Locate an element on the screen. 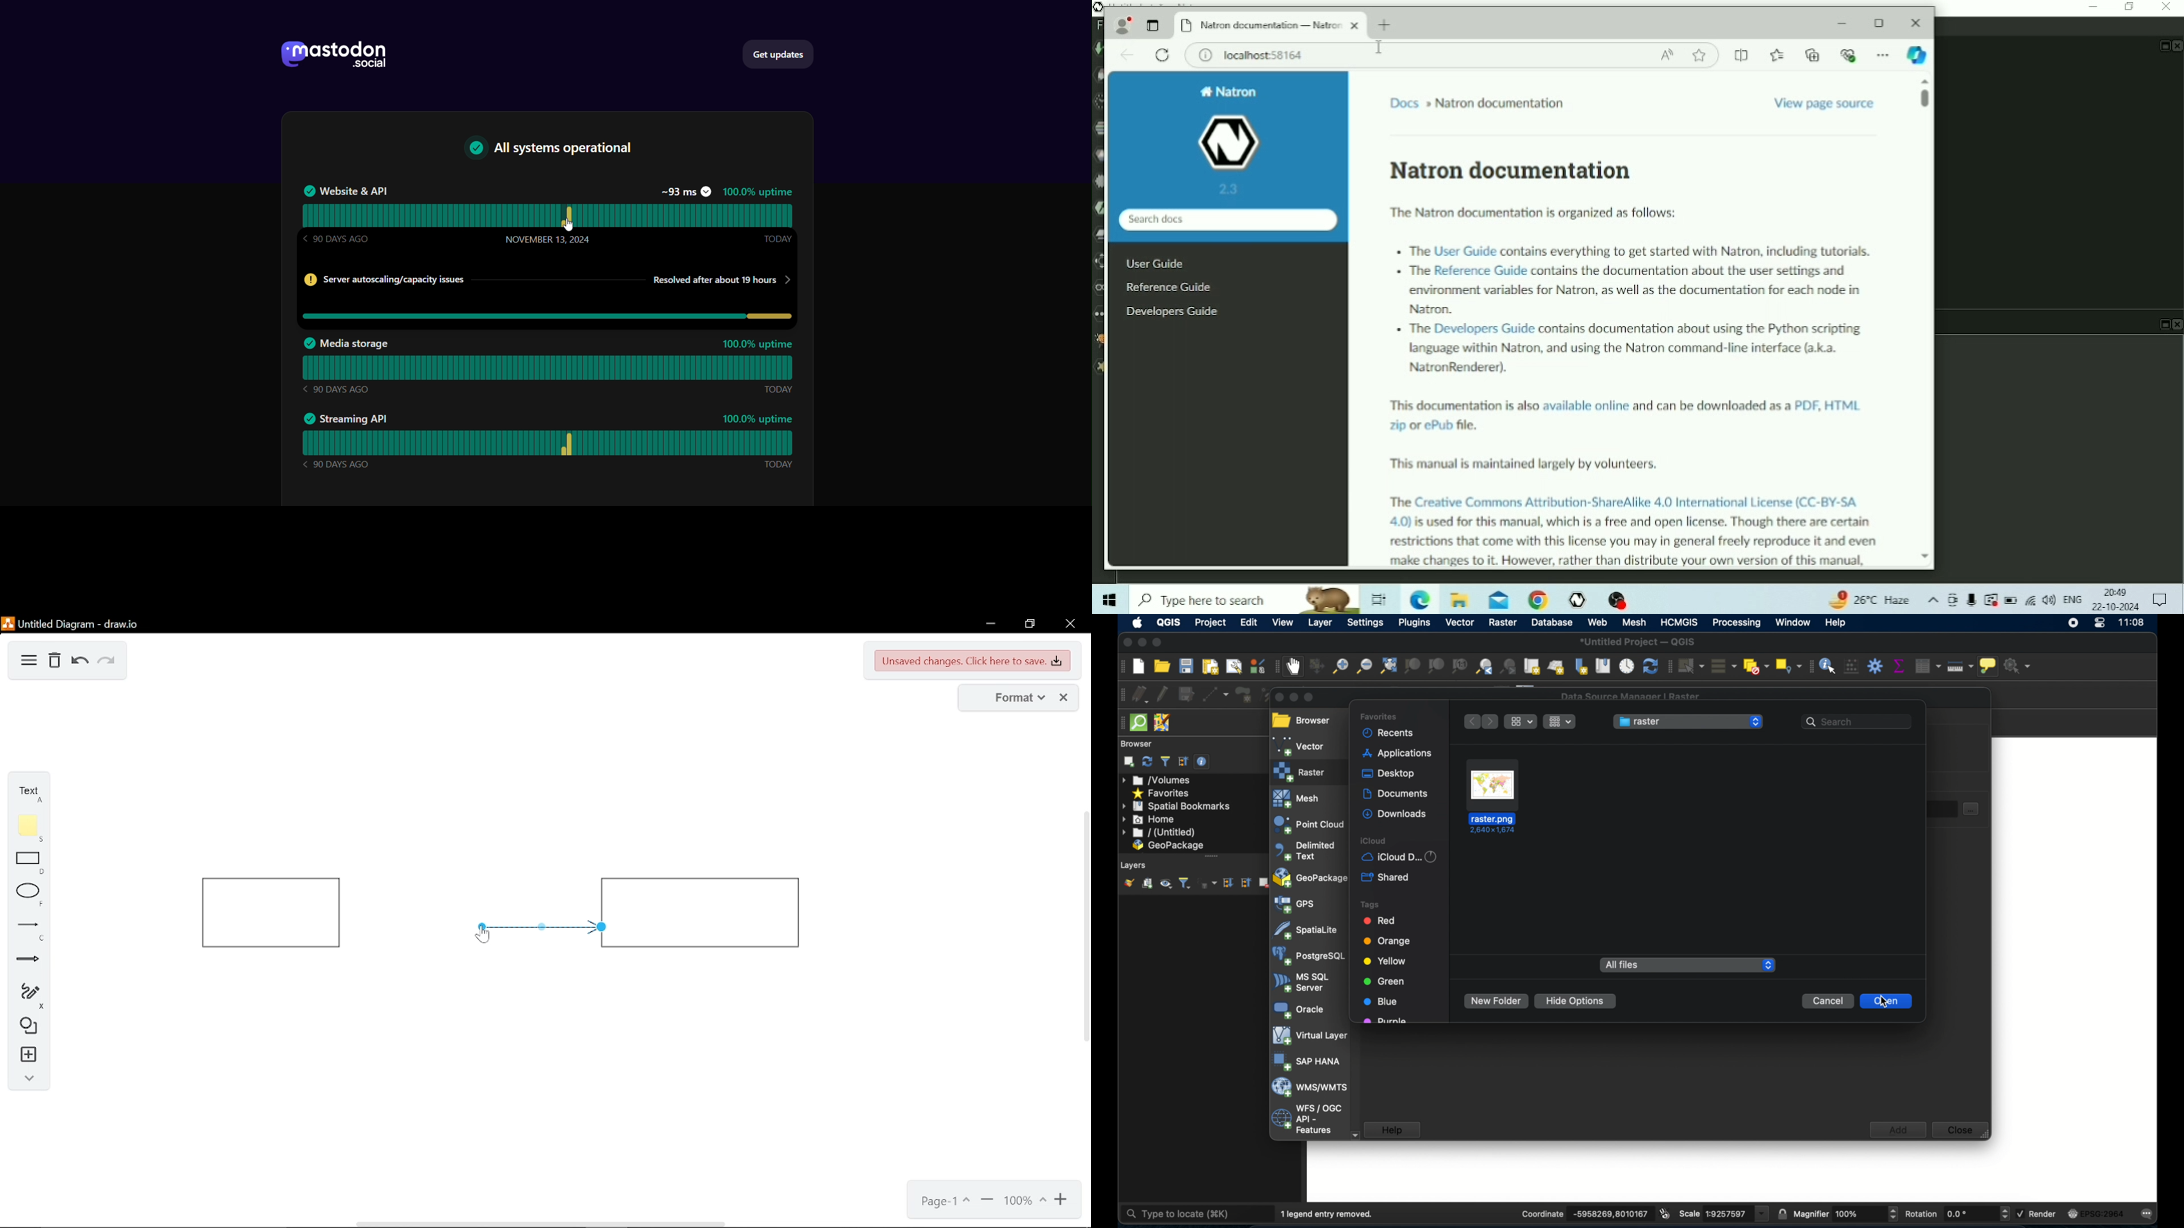  lines is located at coordinates (24, 932).